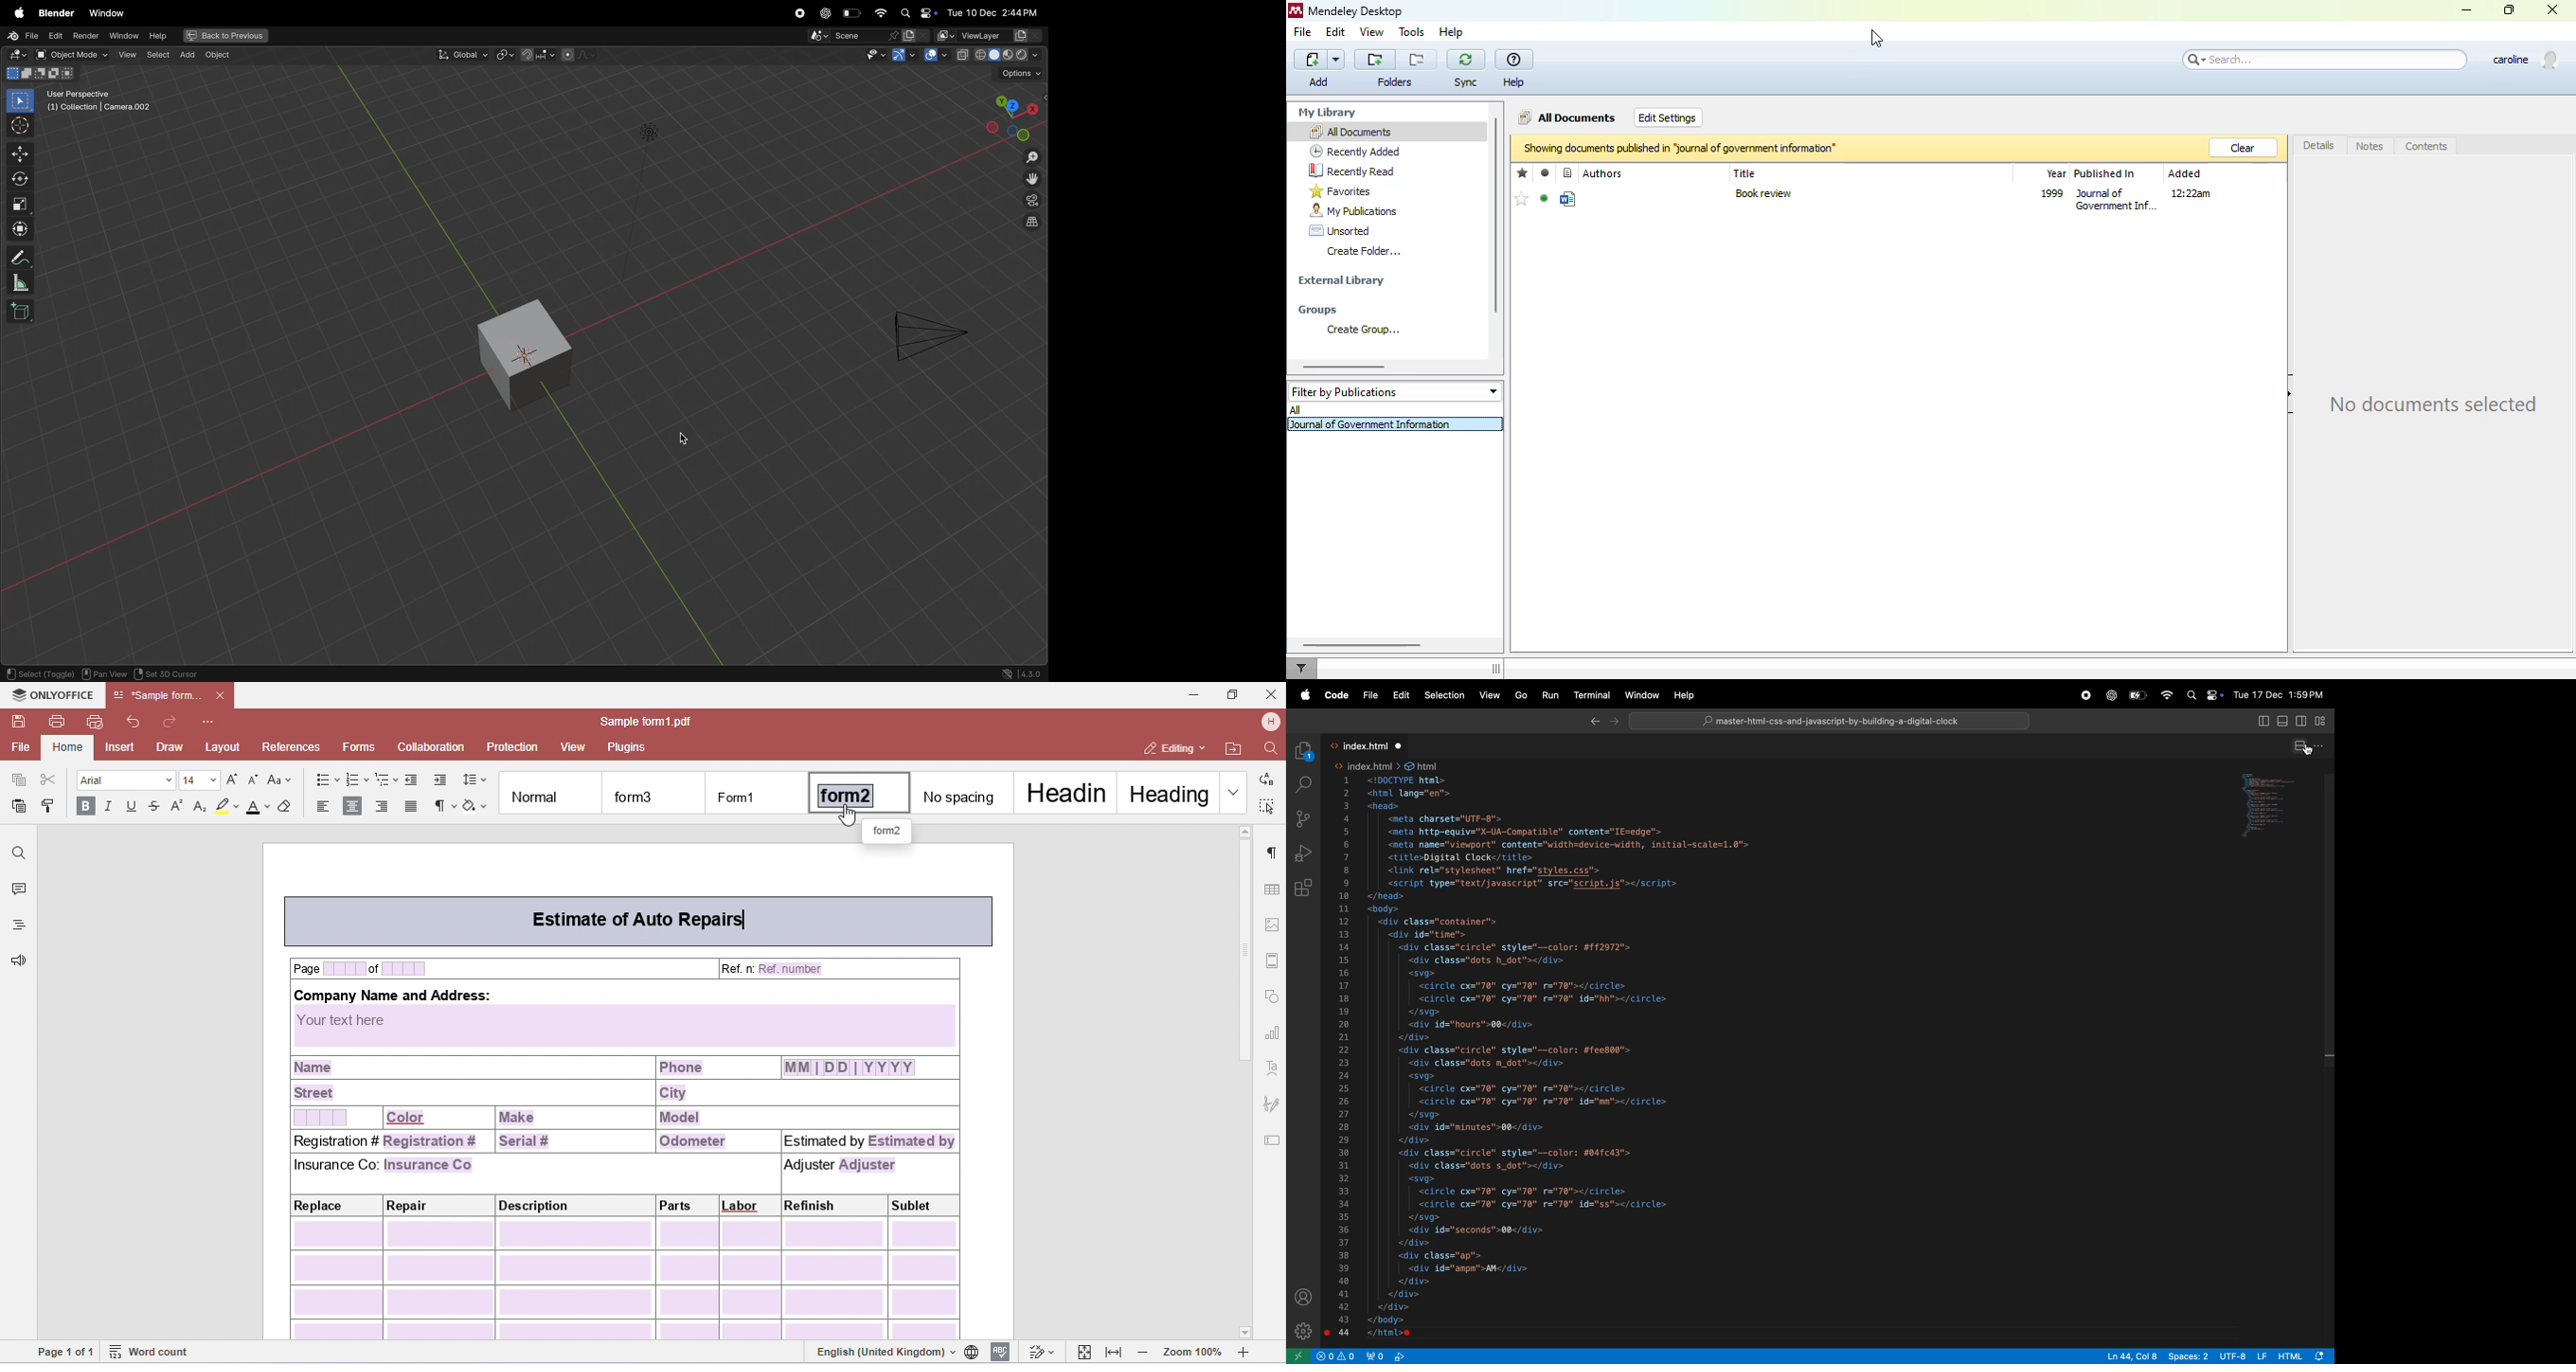 This screenshot has width=2576, height=1372. What do you see at coordinates (1367, 743) in the screenshot?
I see `index.html` at bounding box center [1367, 743].